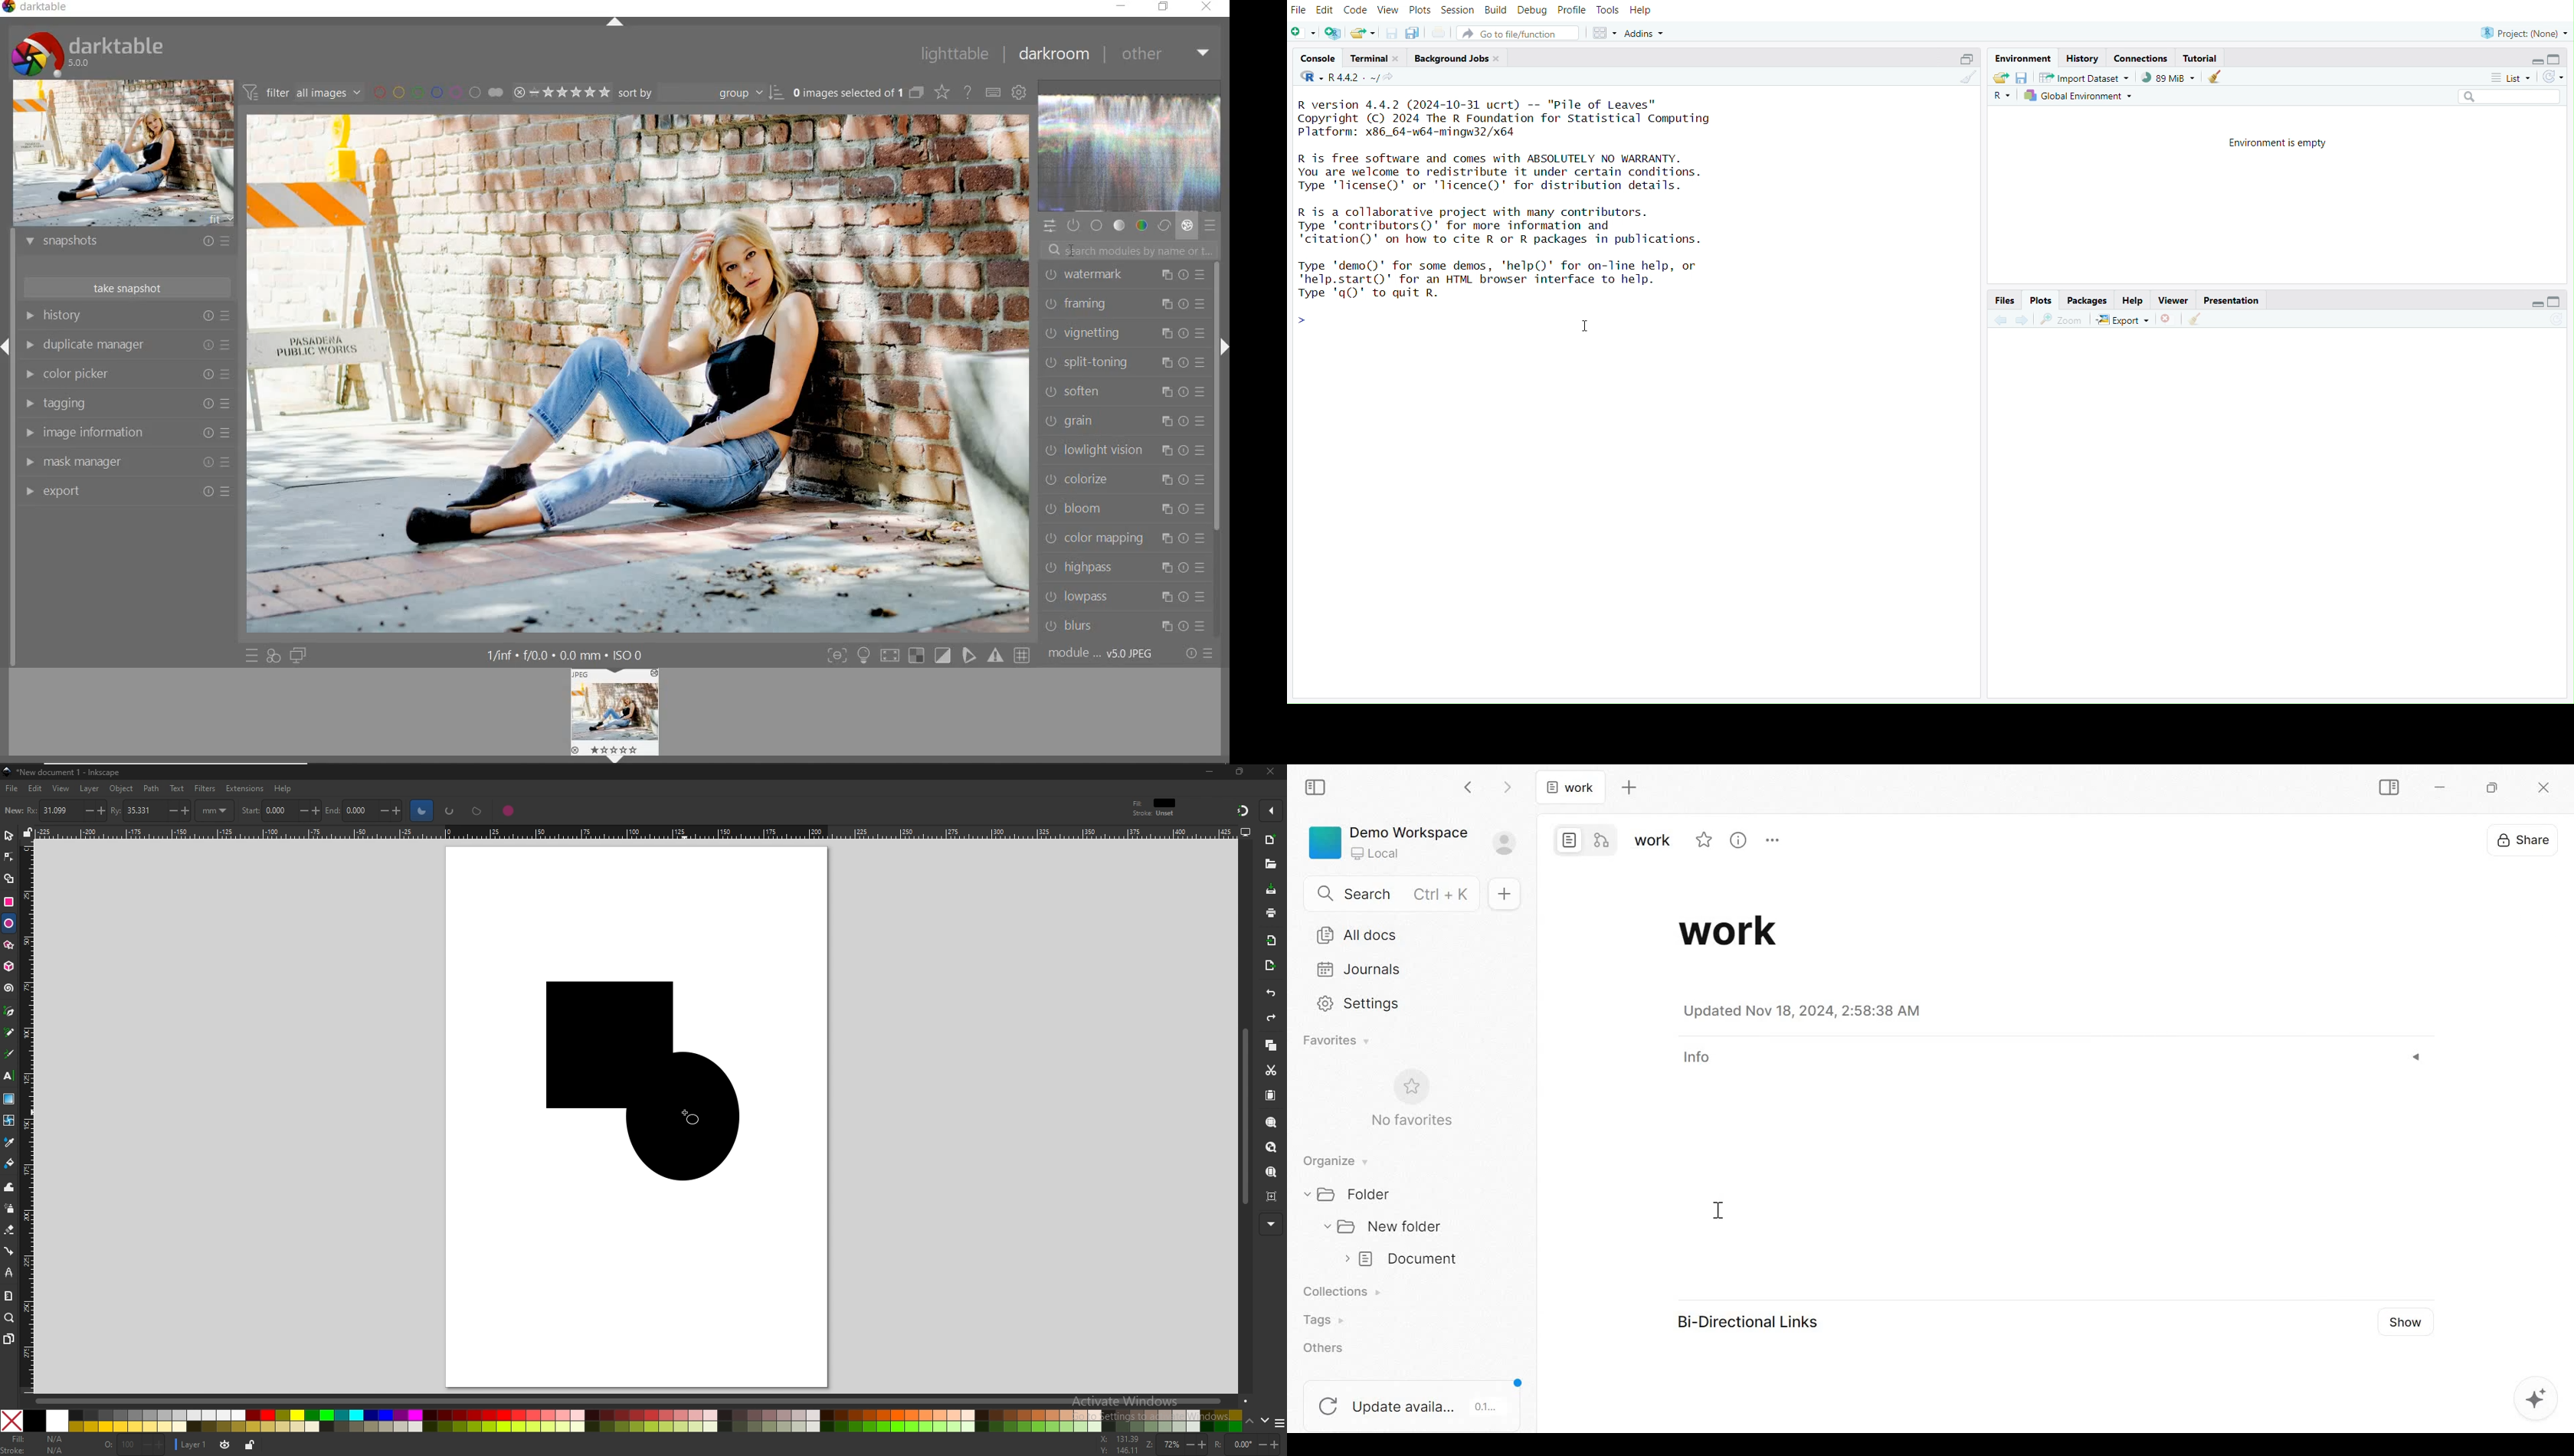 The width and height of the screenshot is (2576, 1456). Describe the element at coordinates (128, 347) in the screenshot. I see `duplicate manager` at that location.